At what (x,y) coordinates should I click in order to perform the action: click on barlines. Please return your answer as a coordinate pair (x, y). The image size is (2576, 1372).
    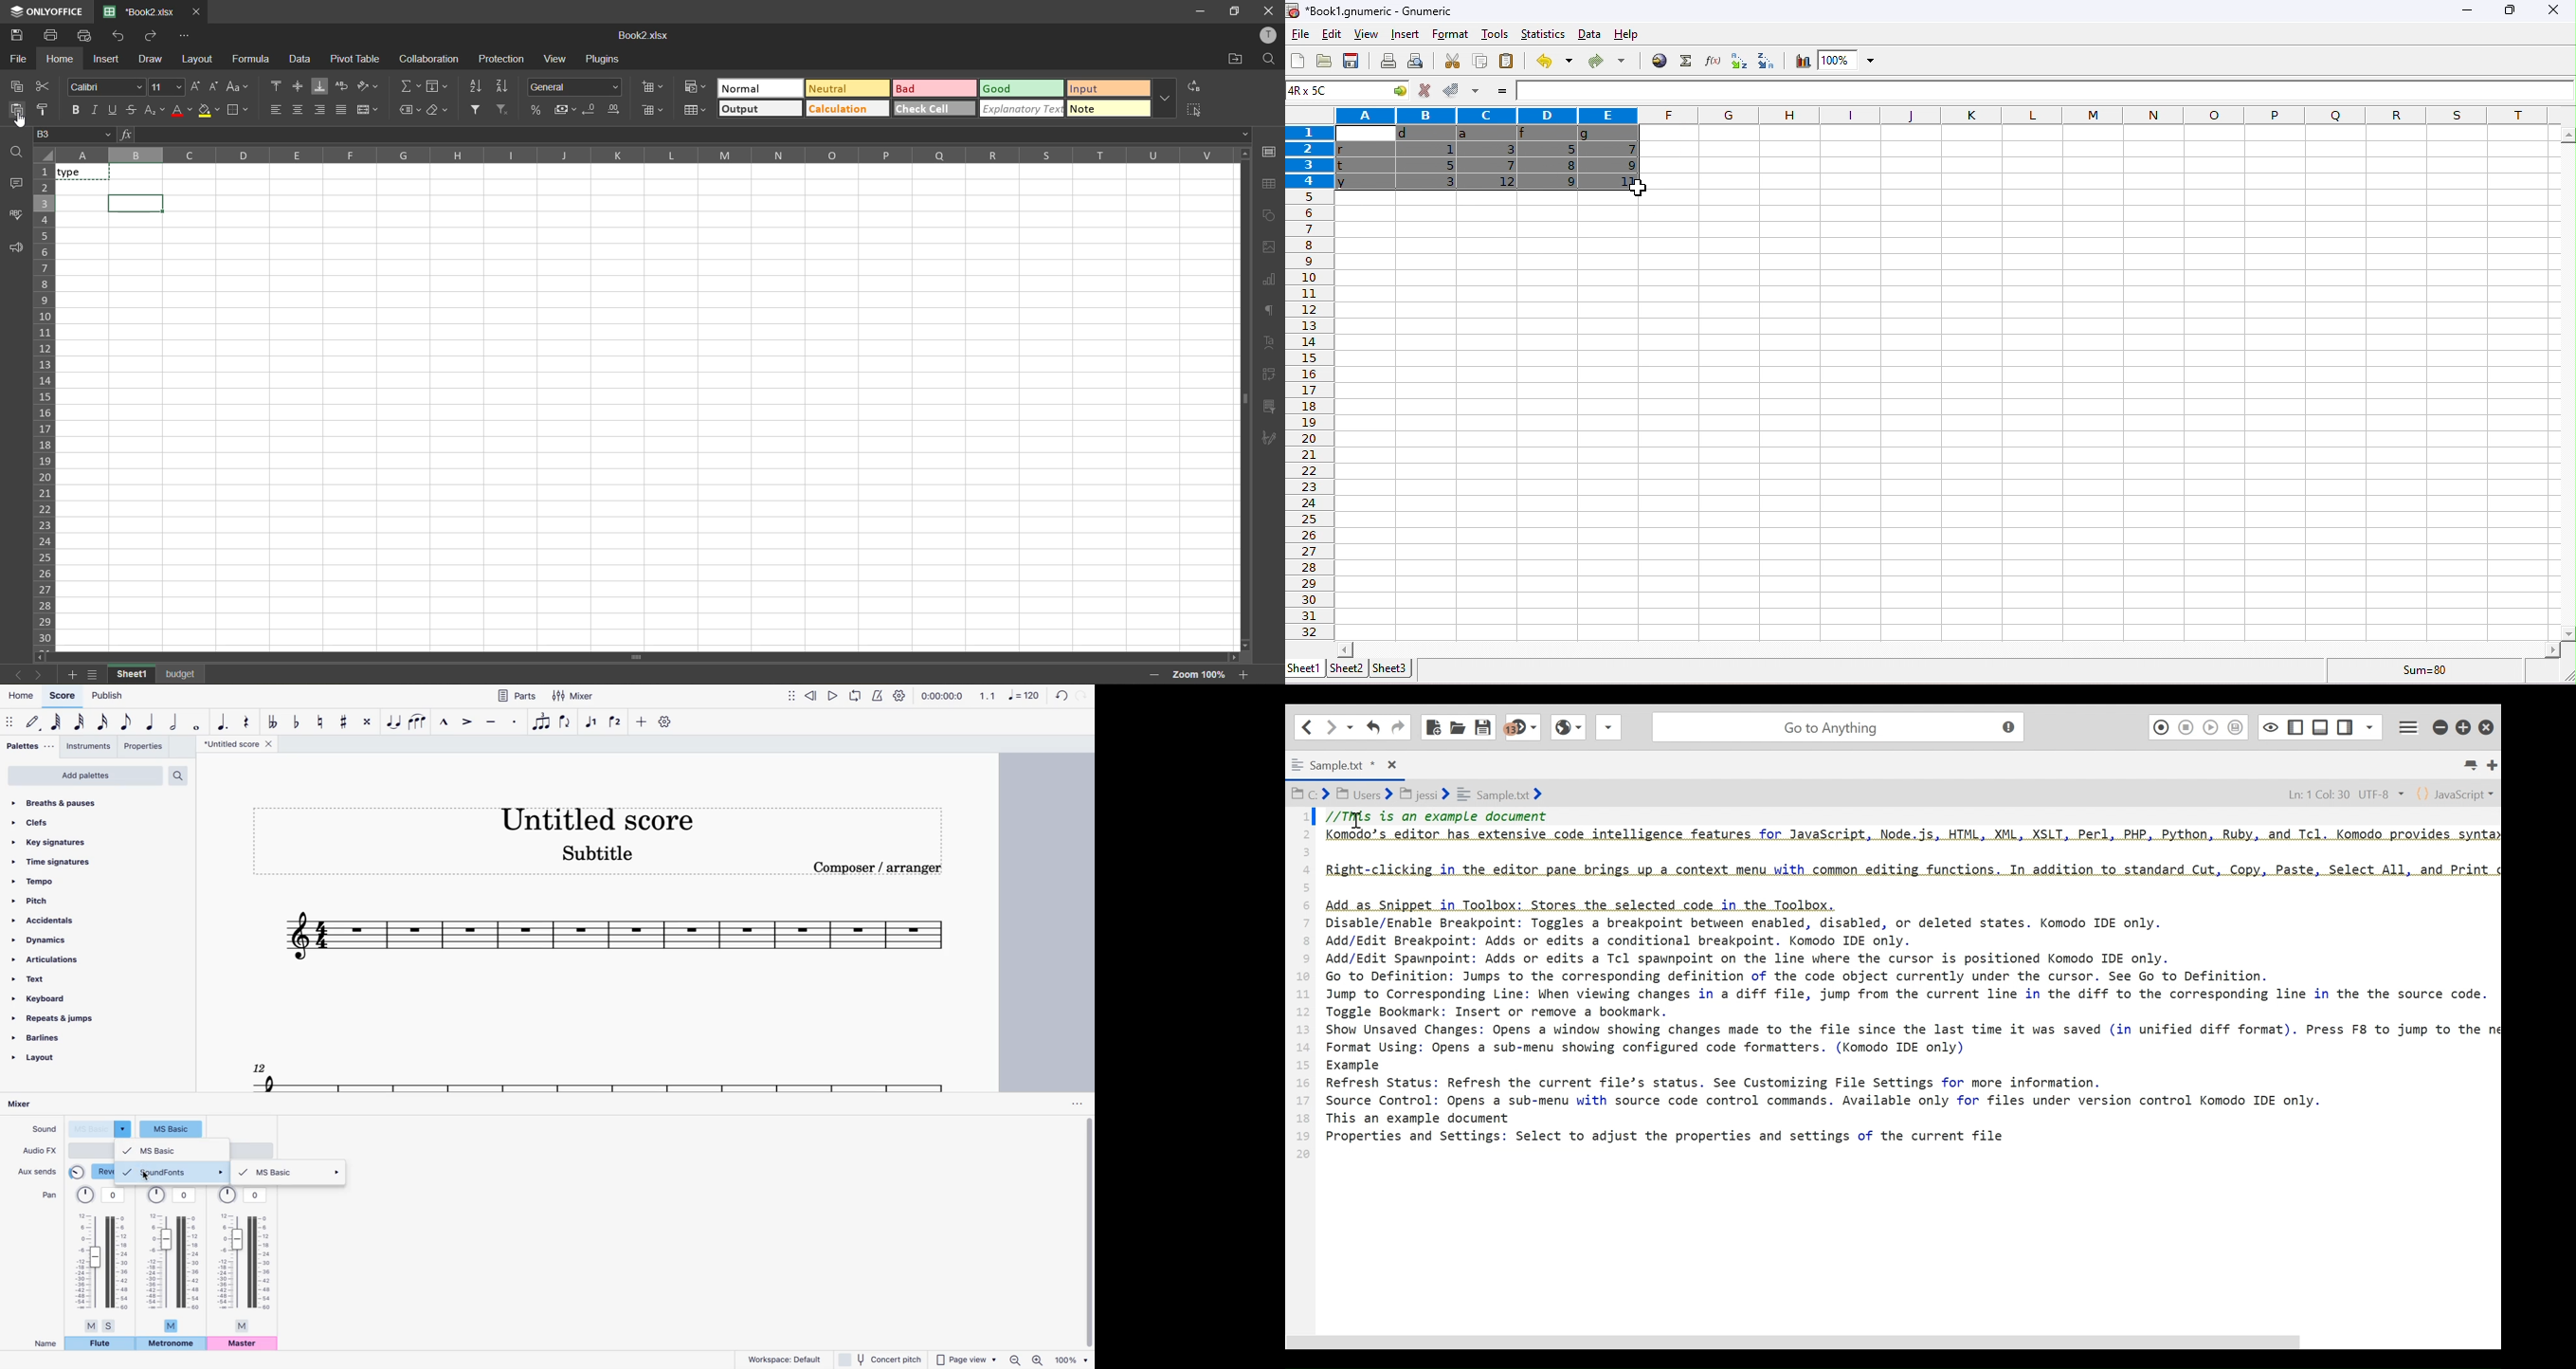
    Looking at the image, I should click on (54, 1040).